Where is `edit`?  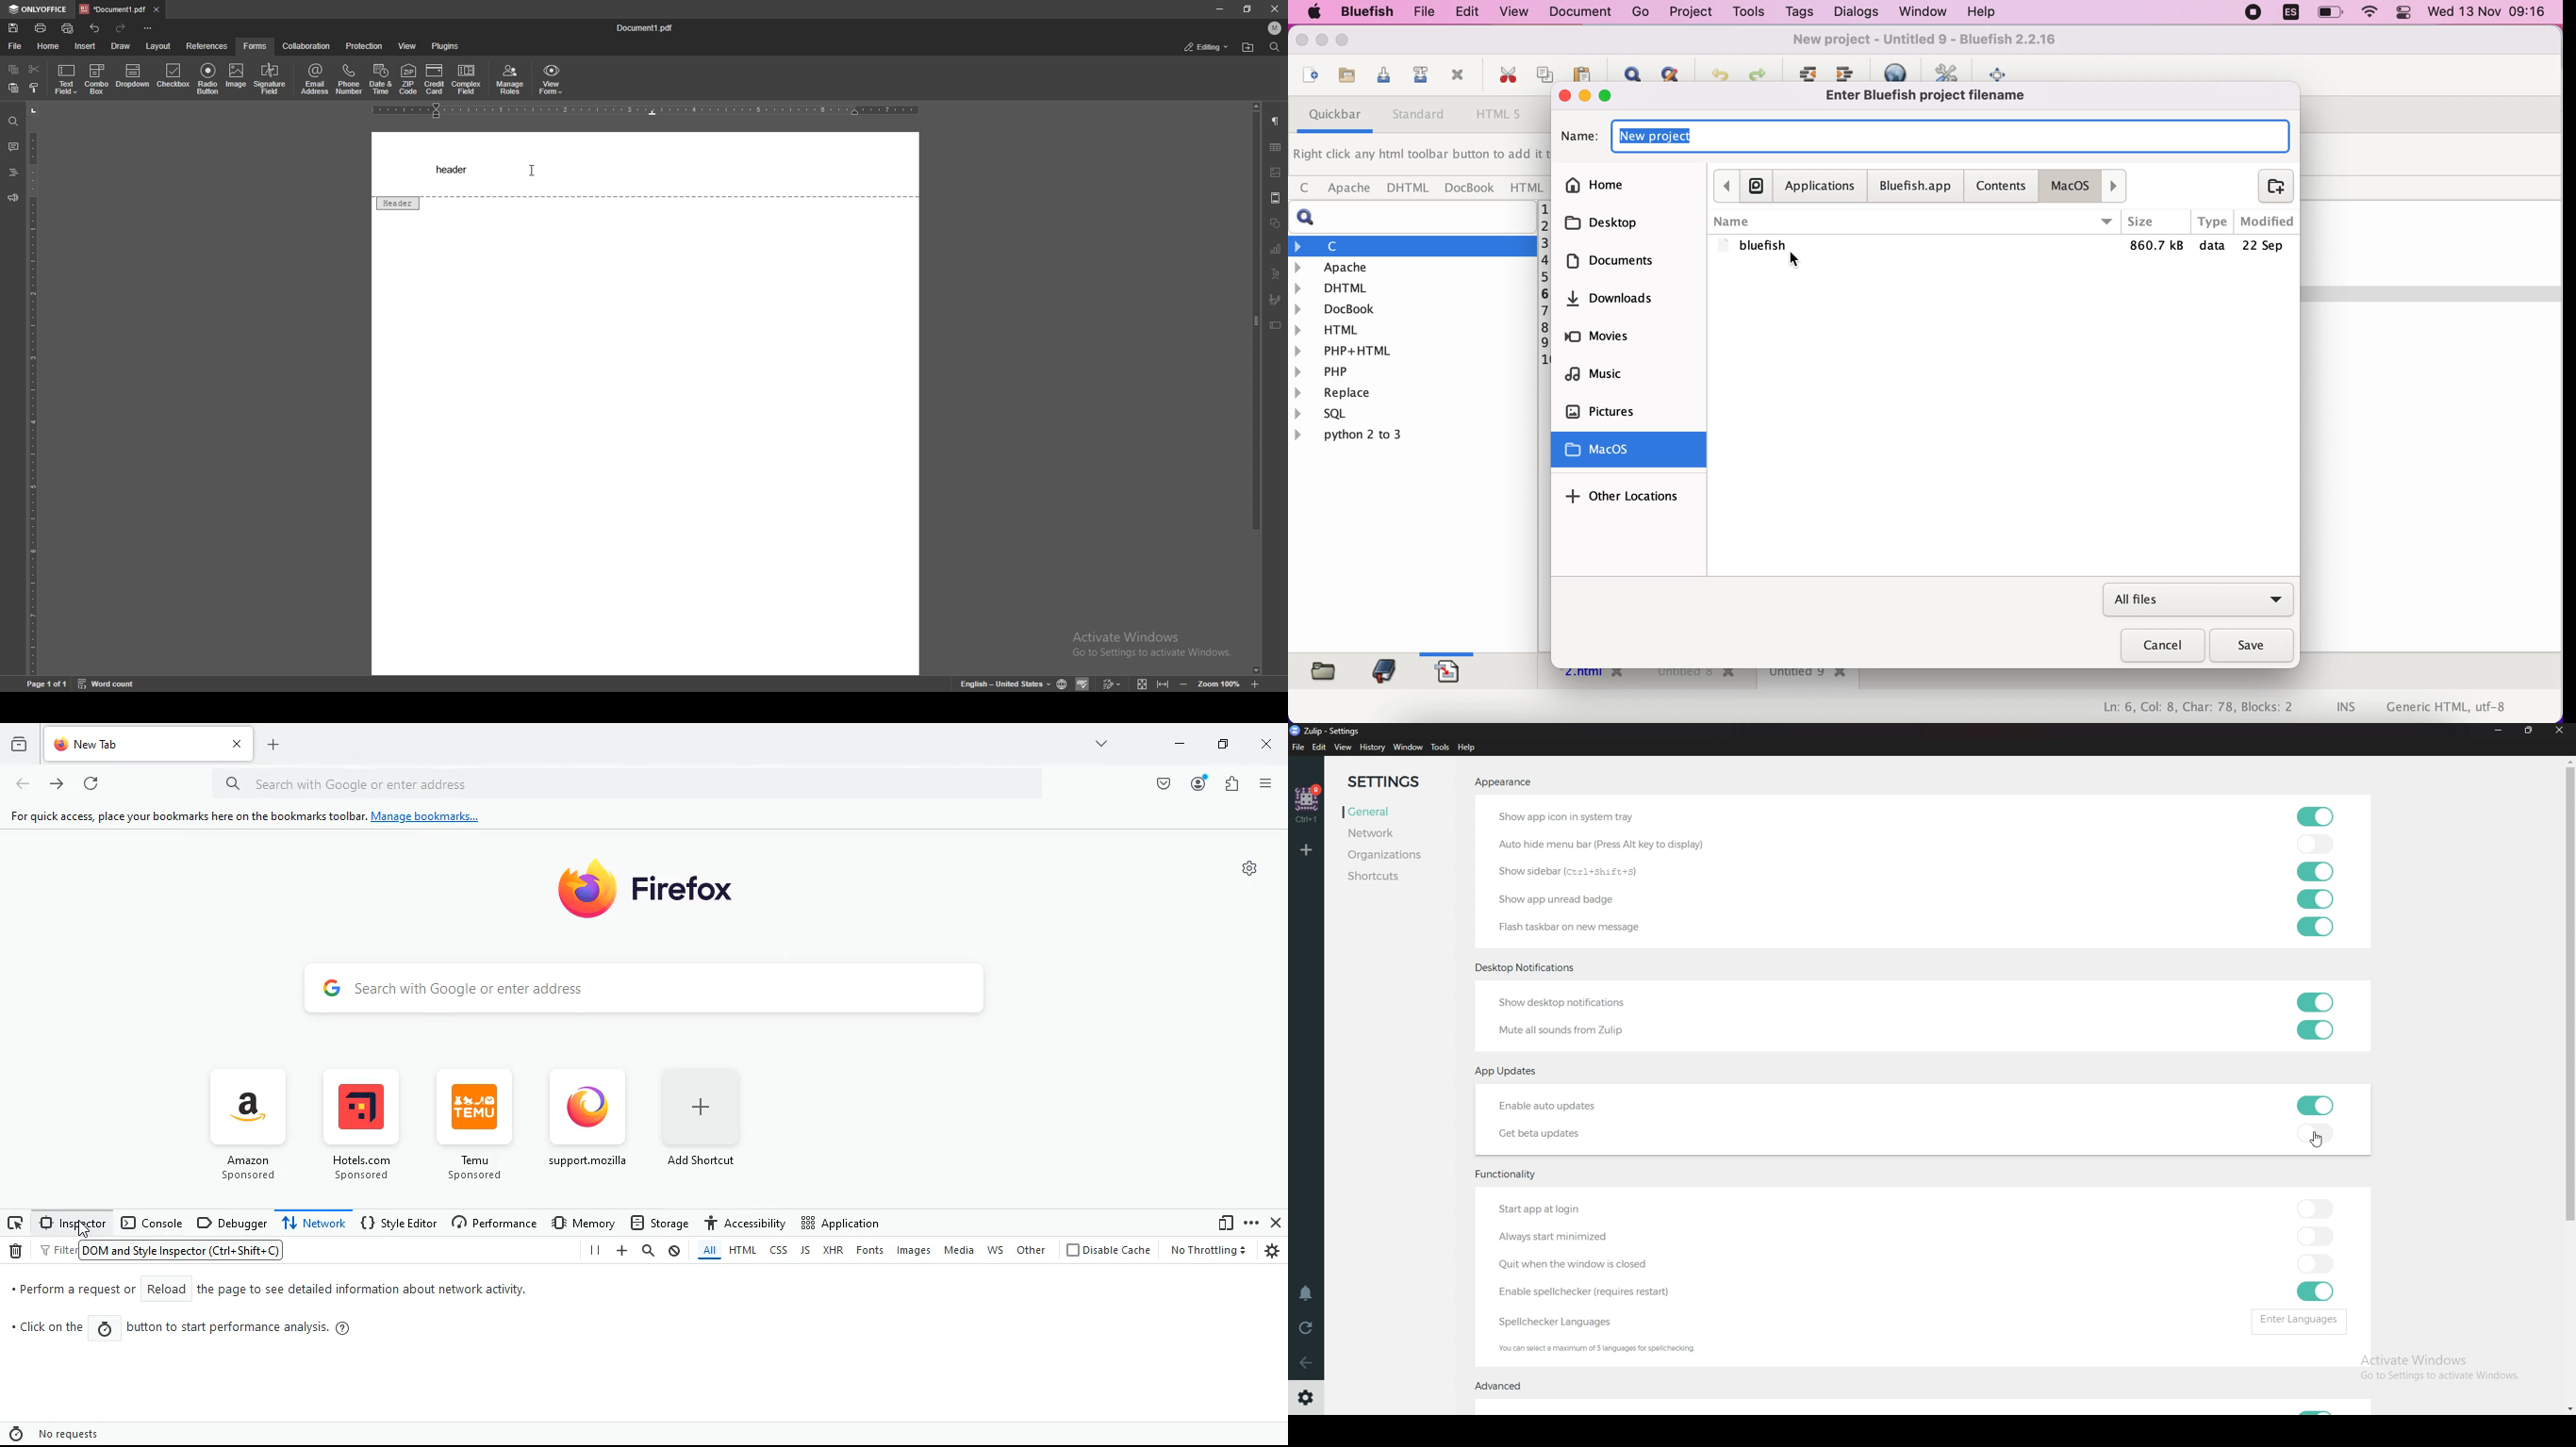
edit is located at coordinates (1462, 12).